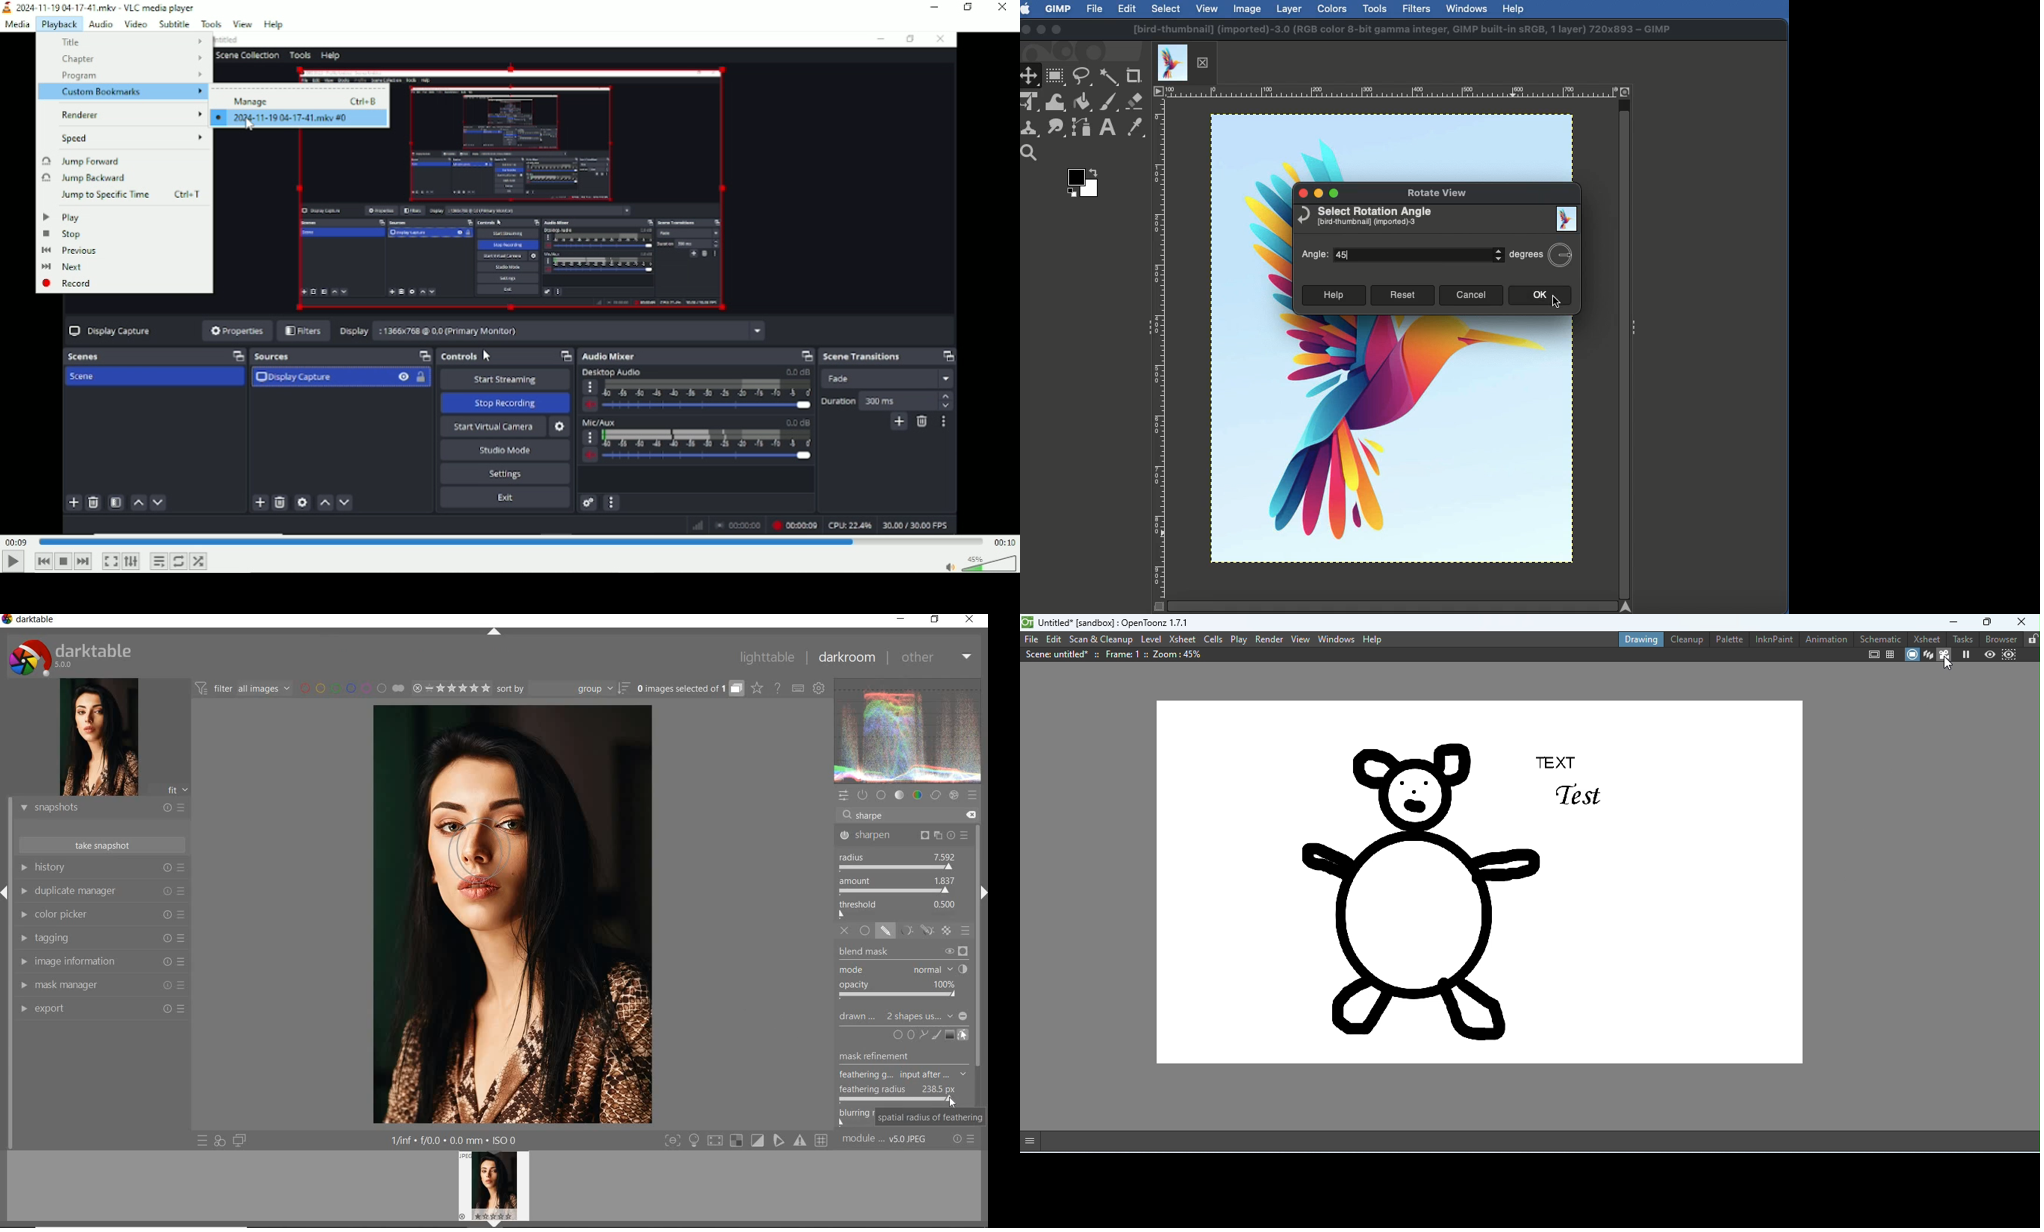  What do you see at coordinates (887, 1142) in the screenshot?
I see `MODULE` at bounding box center [887, 1142].